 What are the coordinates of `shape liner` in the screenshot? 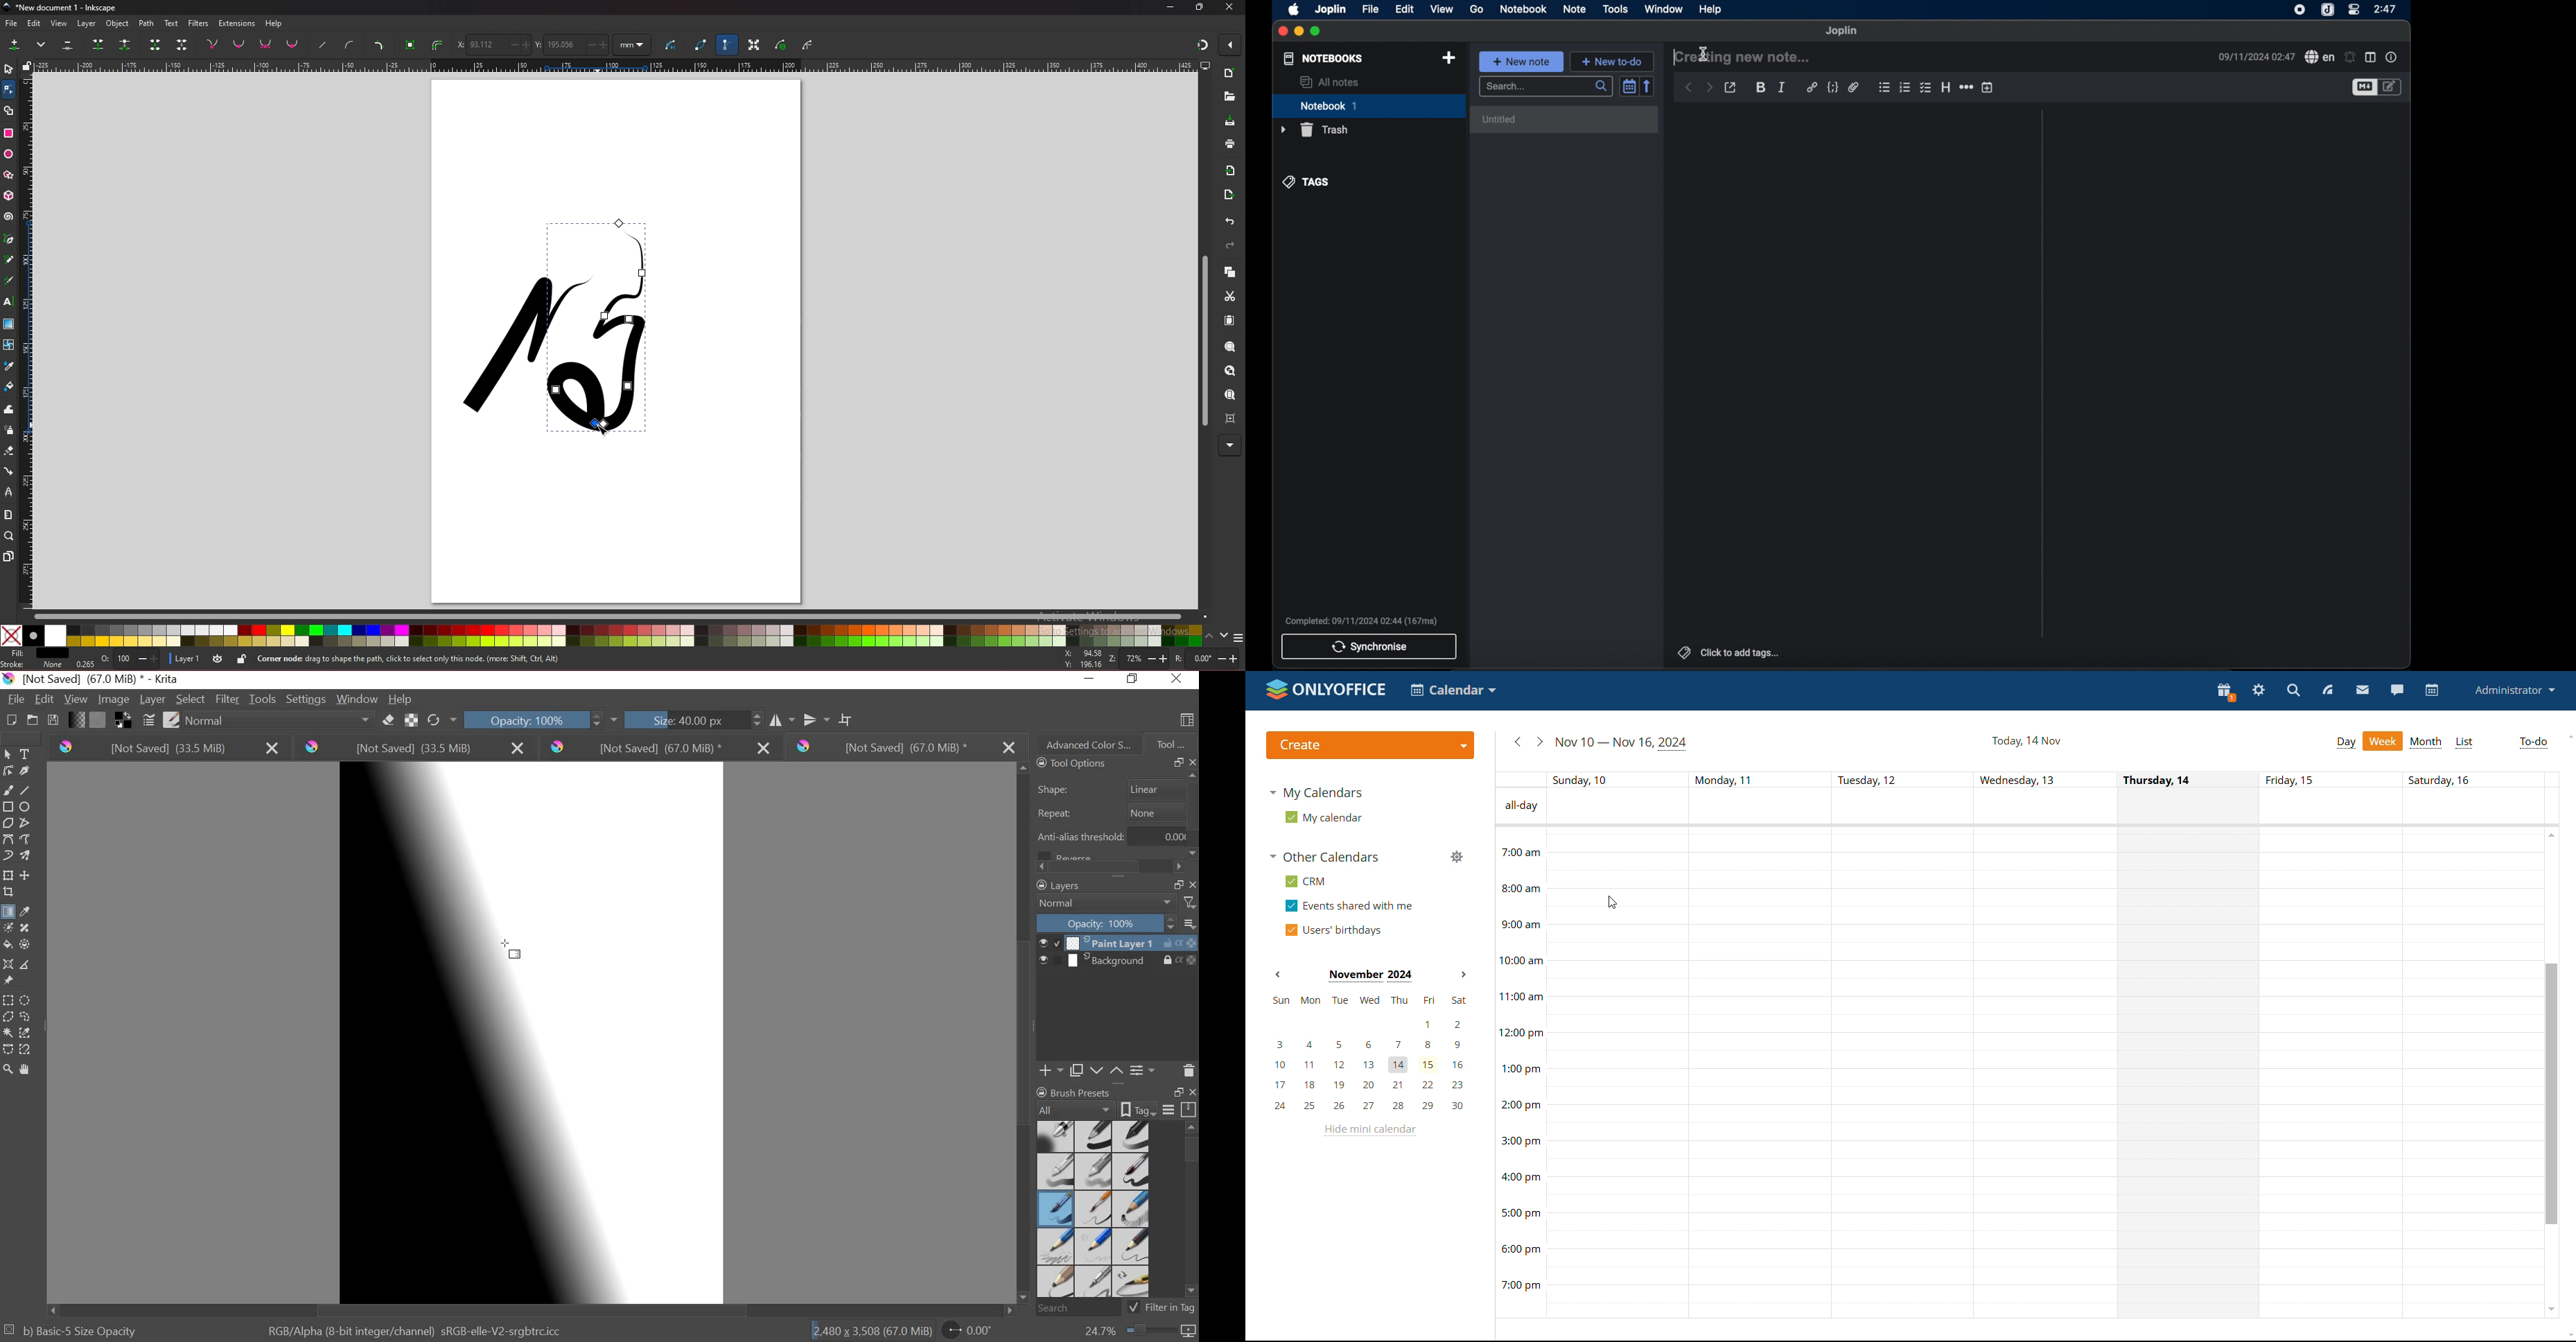 It's located at (1115, 787).